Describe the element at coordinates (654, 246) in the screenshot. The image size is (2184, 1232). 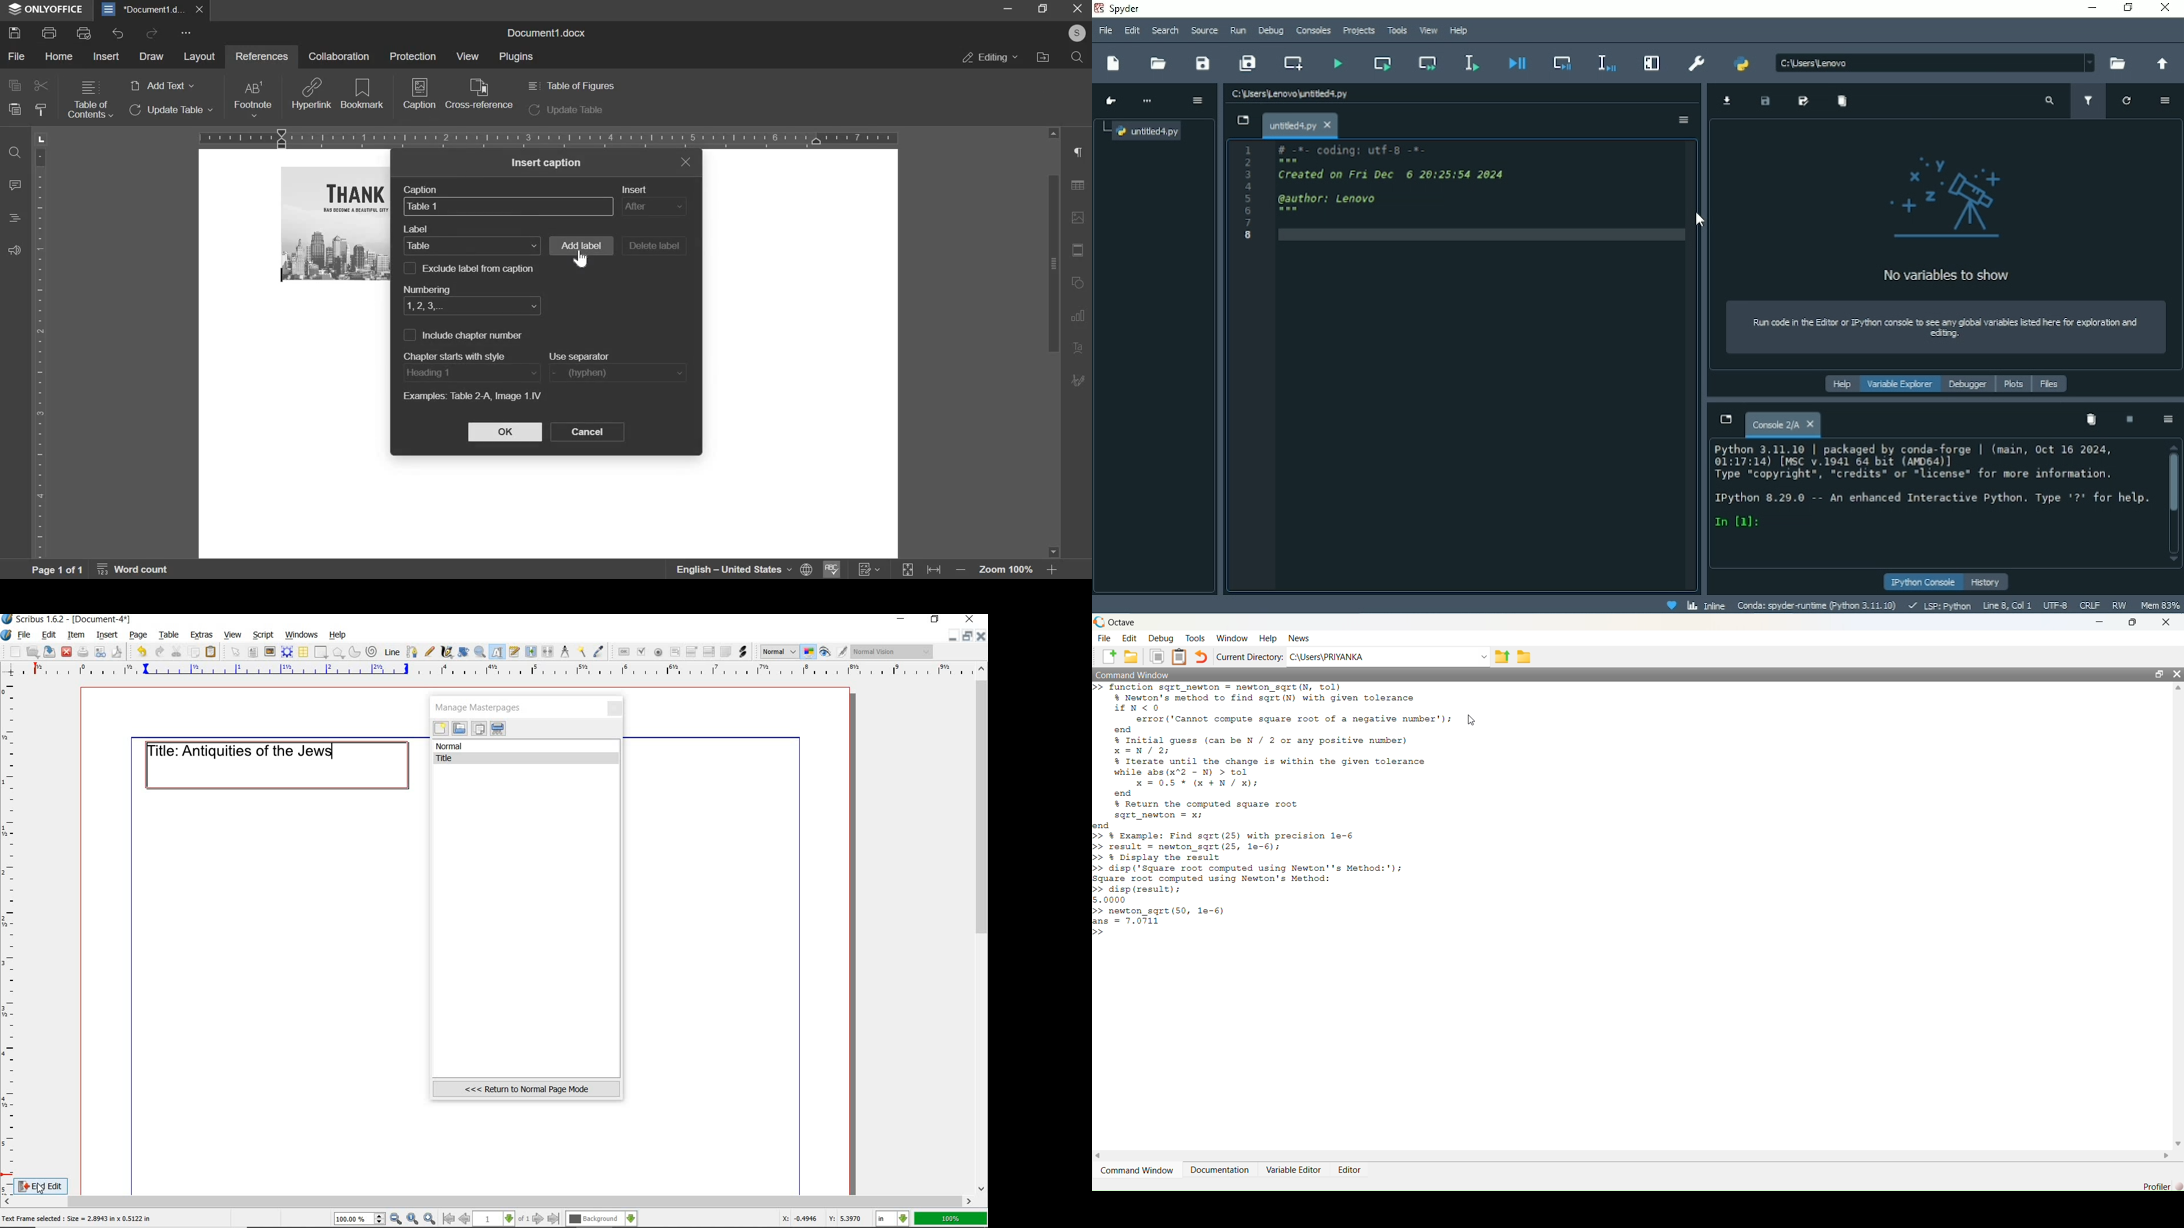
I see `delete label` at that location.